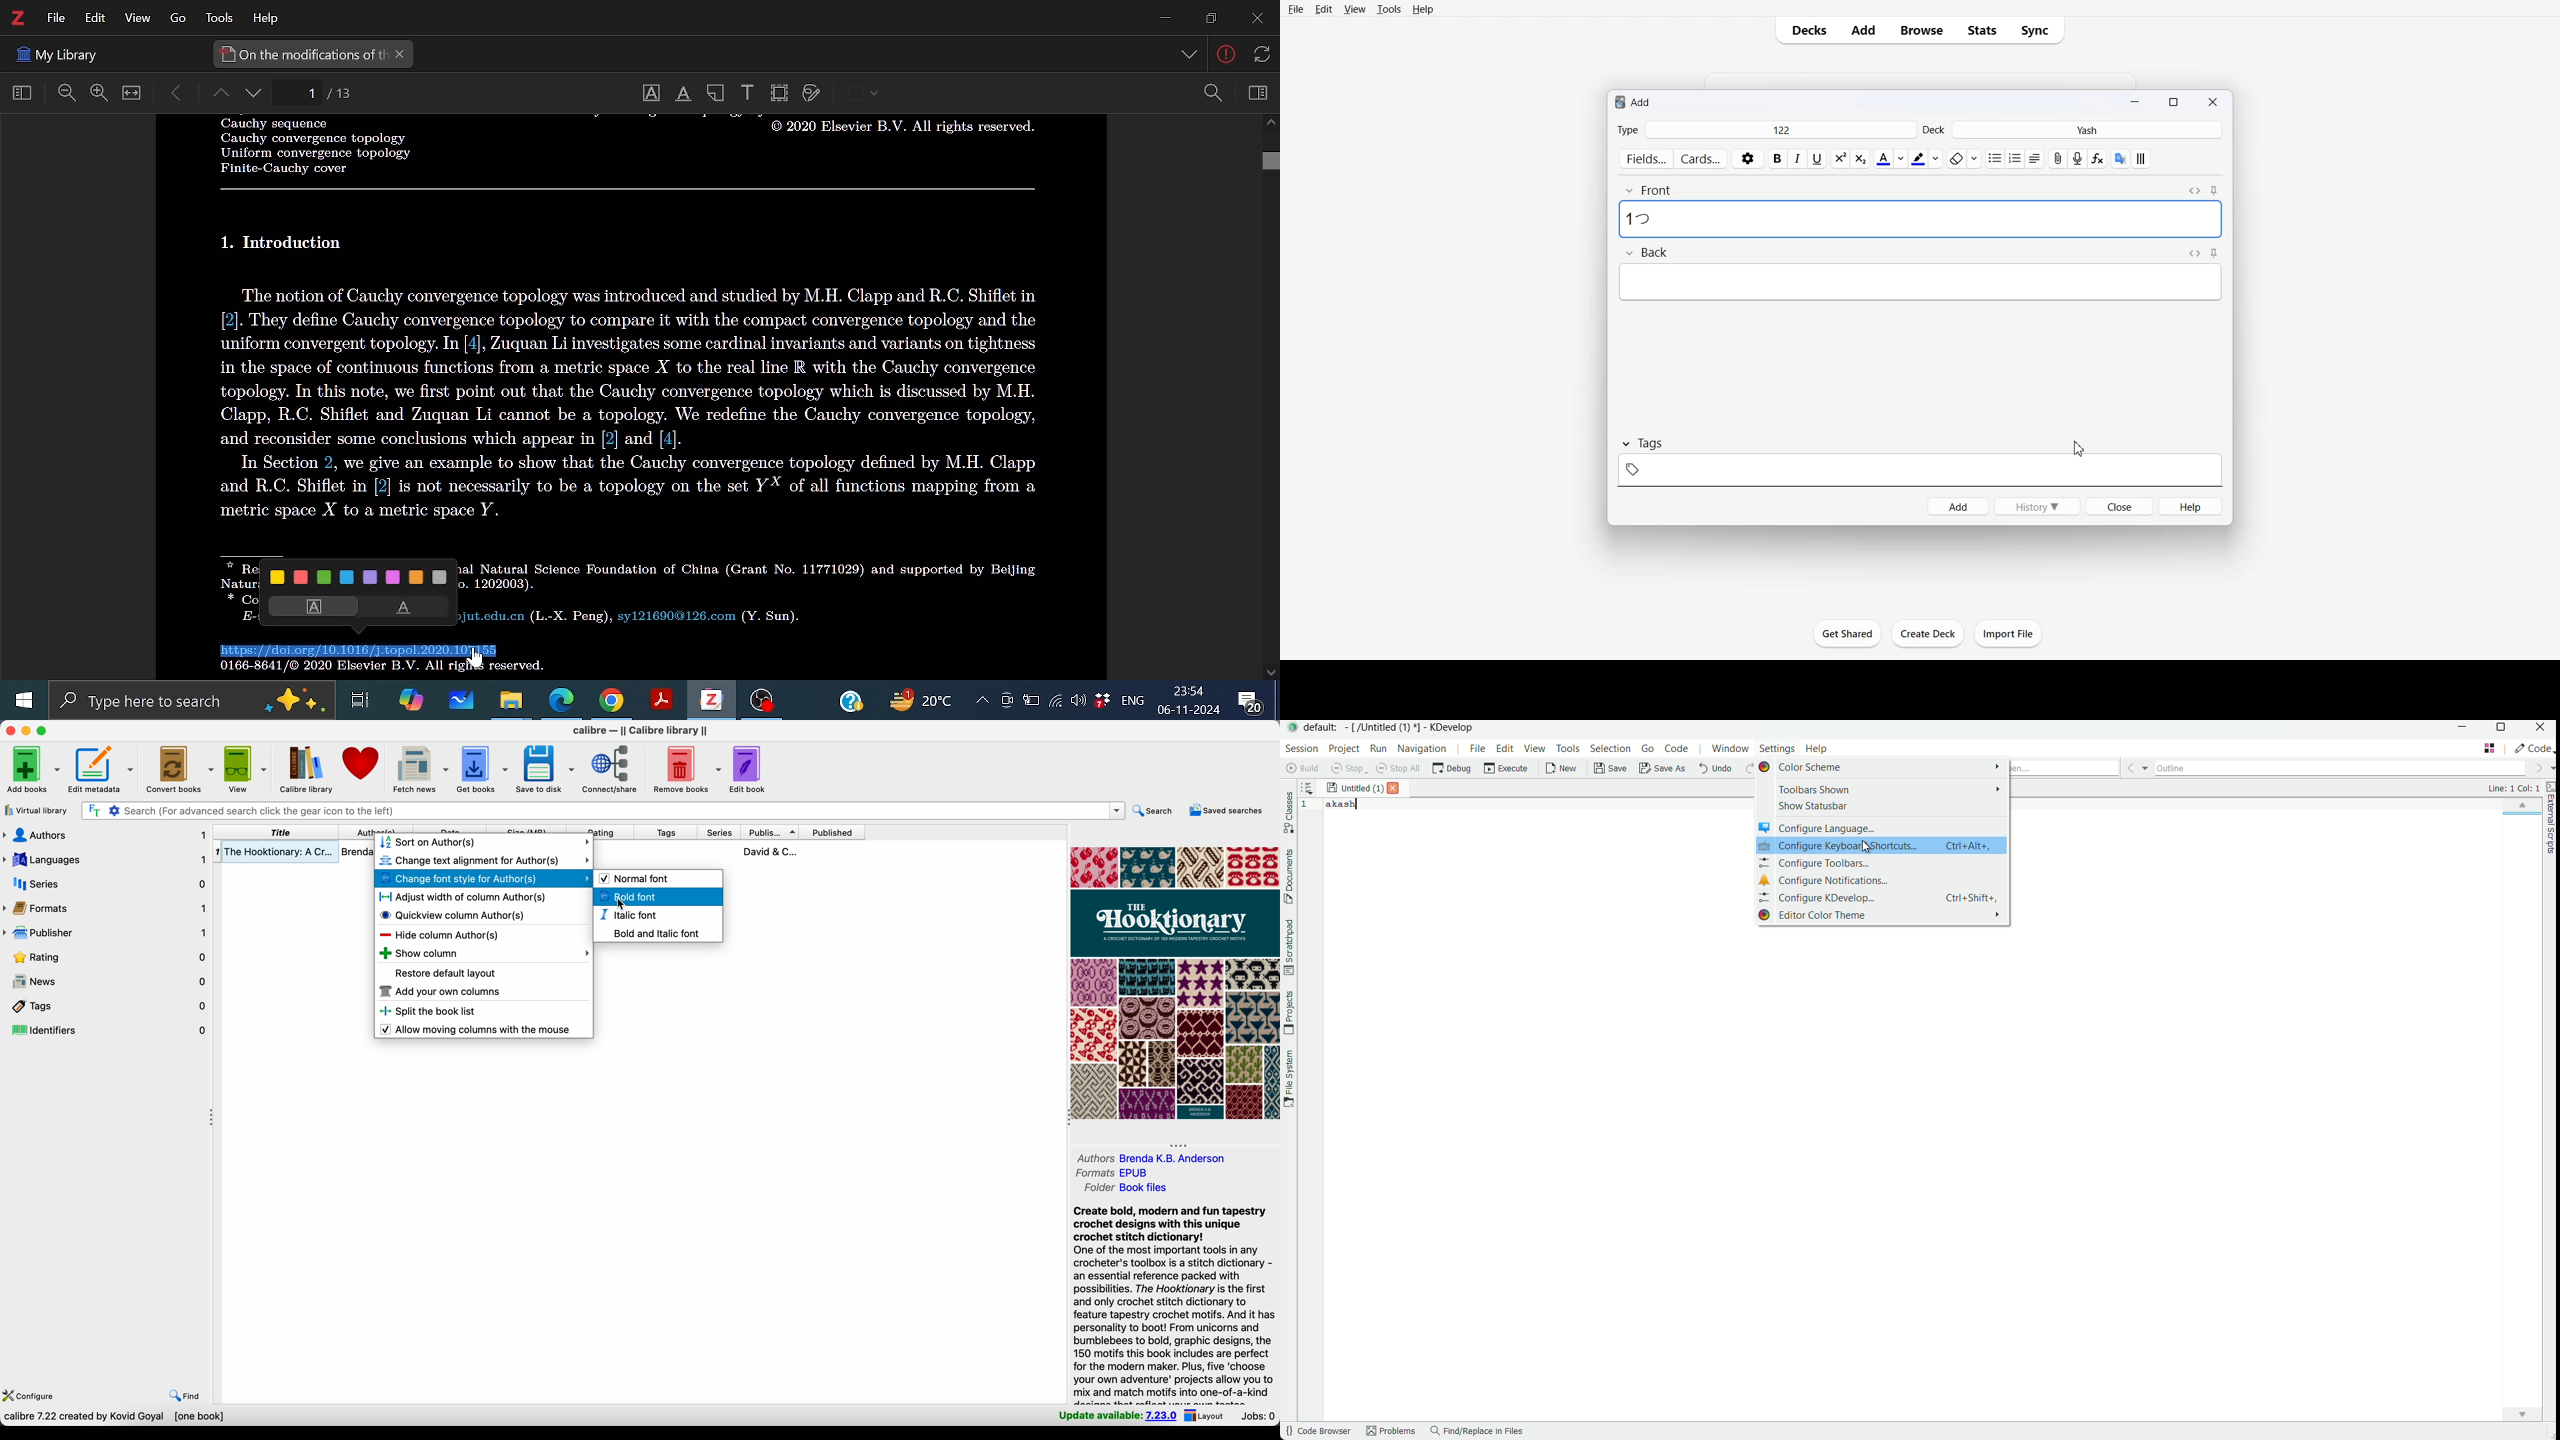 Image resolution: width=2576 pixels, height=1456 pixels. What do you see at coordinates (2137, 101) in the screenshot?
I see `Minimize` at bounding box center [2137, 101].